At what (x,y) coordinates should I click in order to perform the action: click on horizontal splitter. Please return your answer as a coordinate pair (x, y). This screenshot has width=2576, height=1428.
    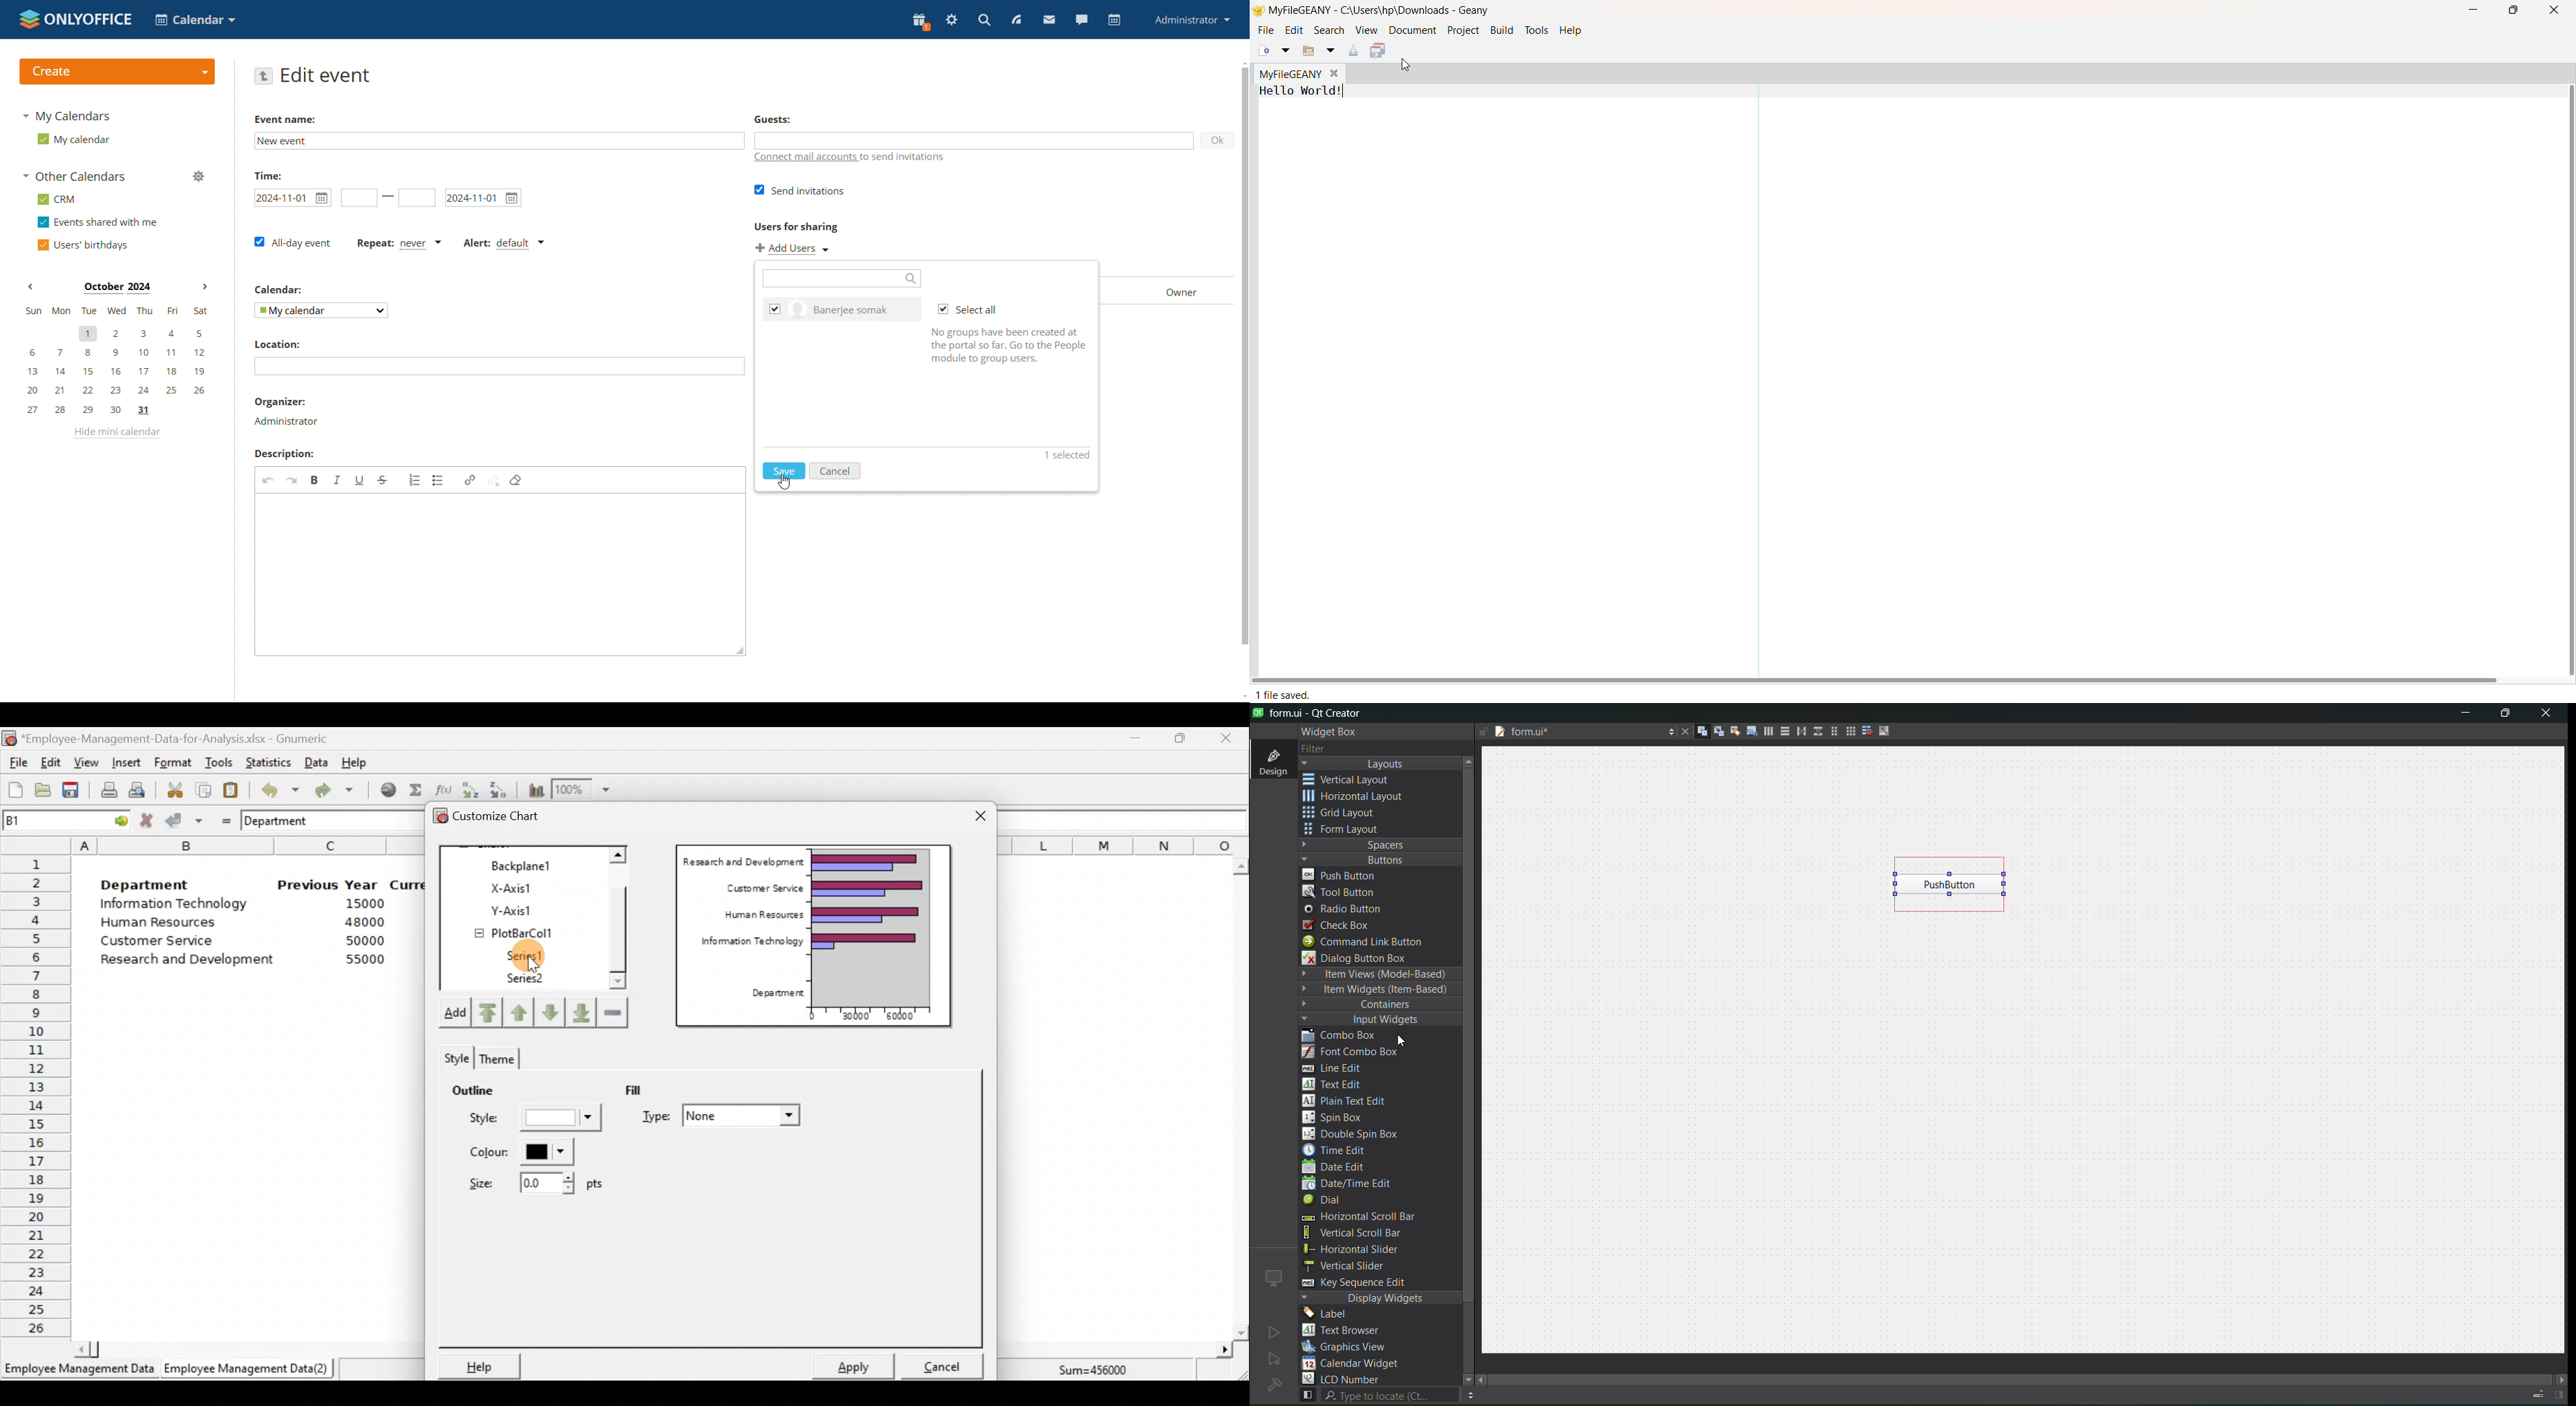
    Looking at the image, I should click on (1798, 732).